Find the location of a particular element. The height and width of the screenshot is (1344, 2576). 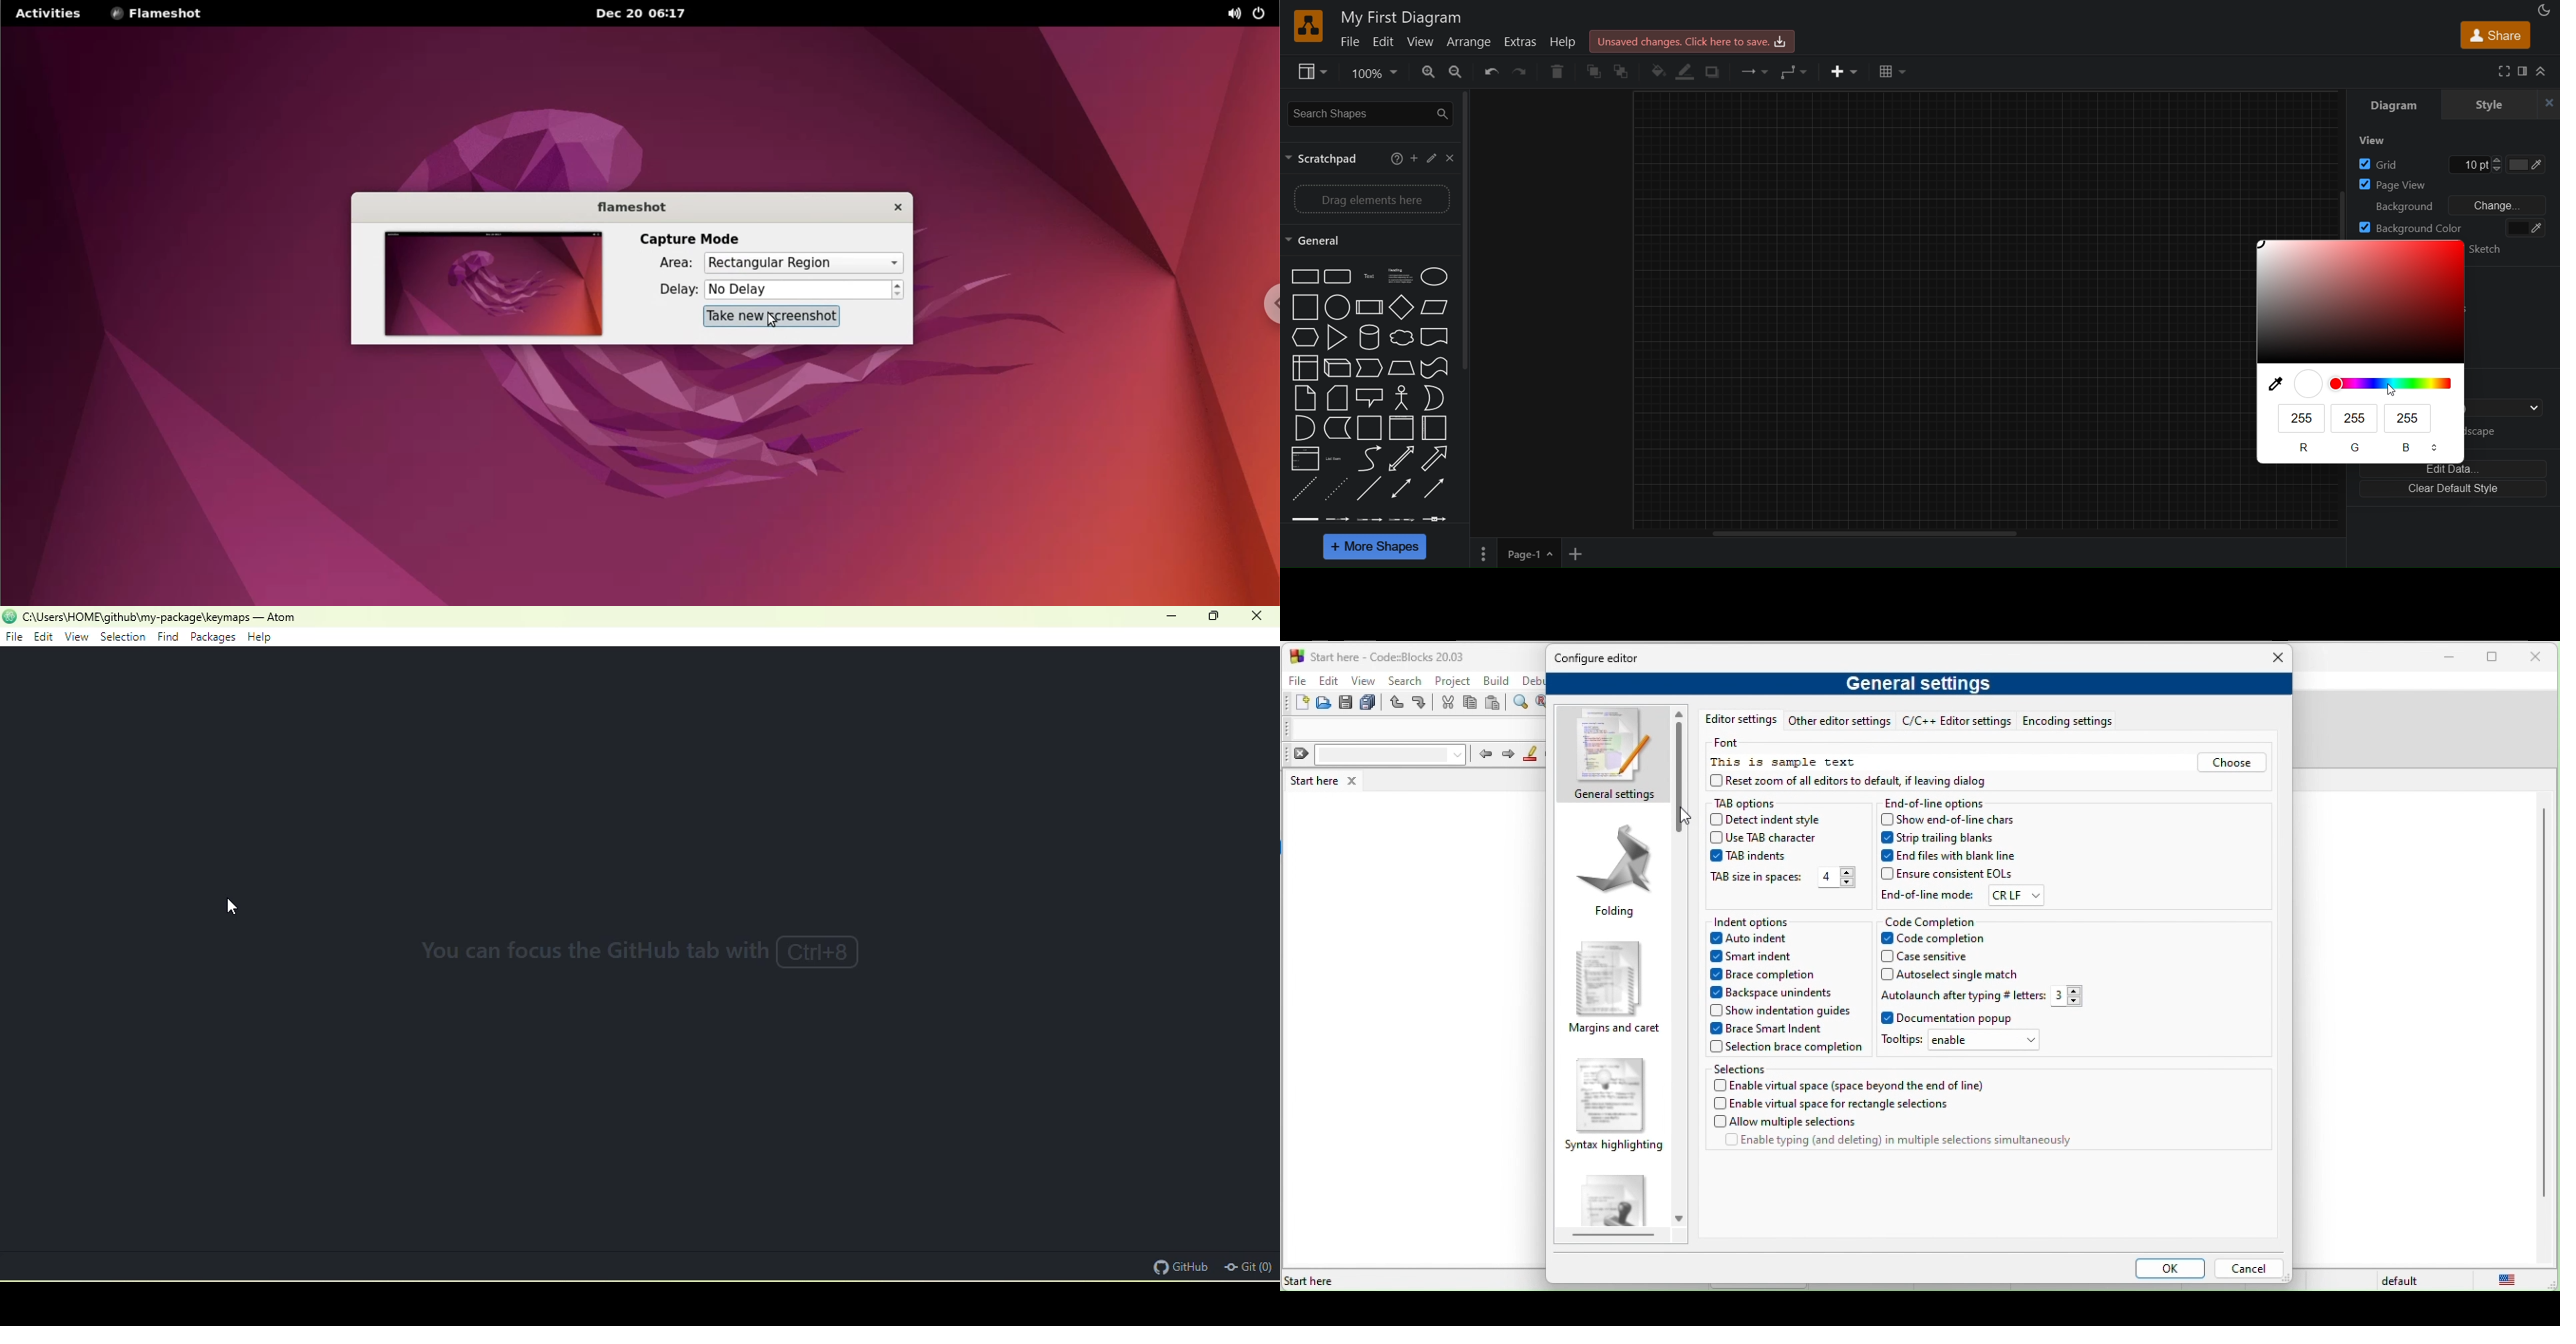

undo is located at coordinates (1398, 703).